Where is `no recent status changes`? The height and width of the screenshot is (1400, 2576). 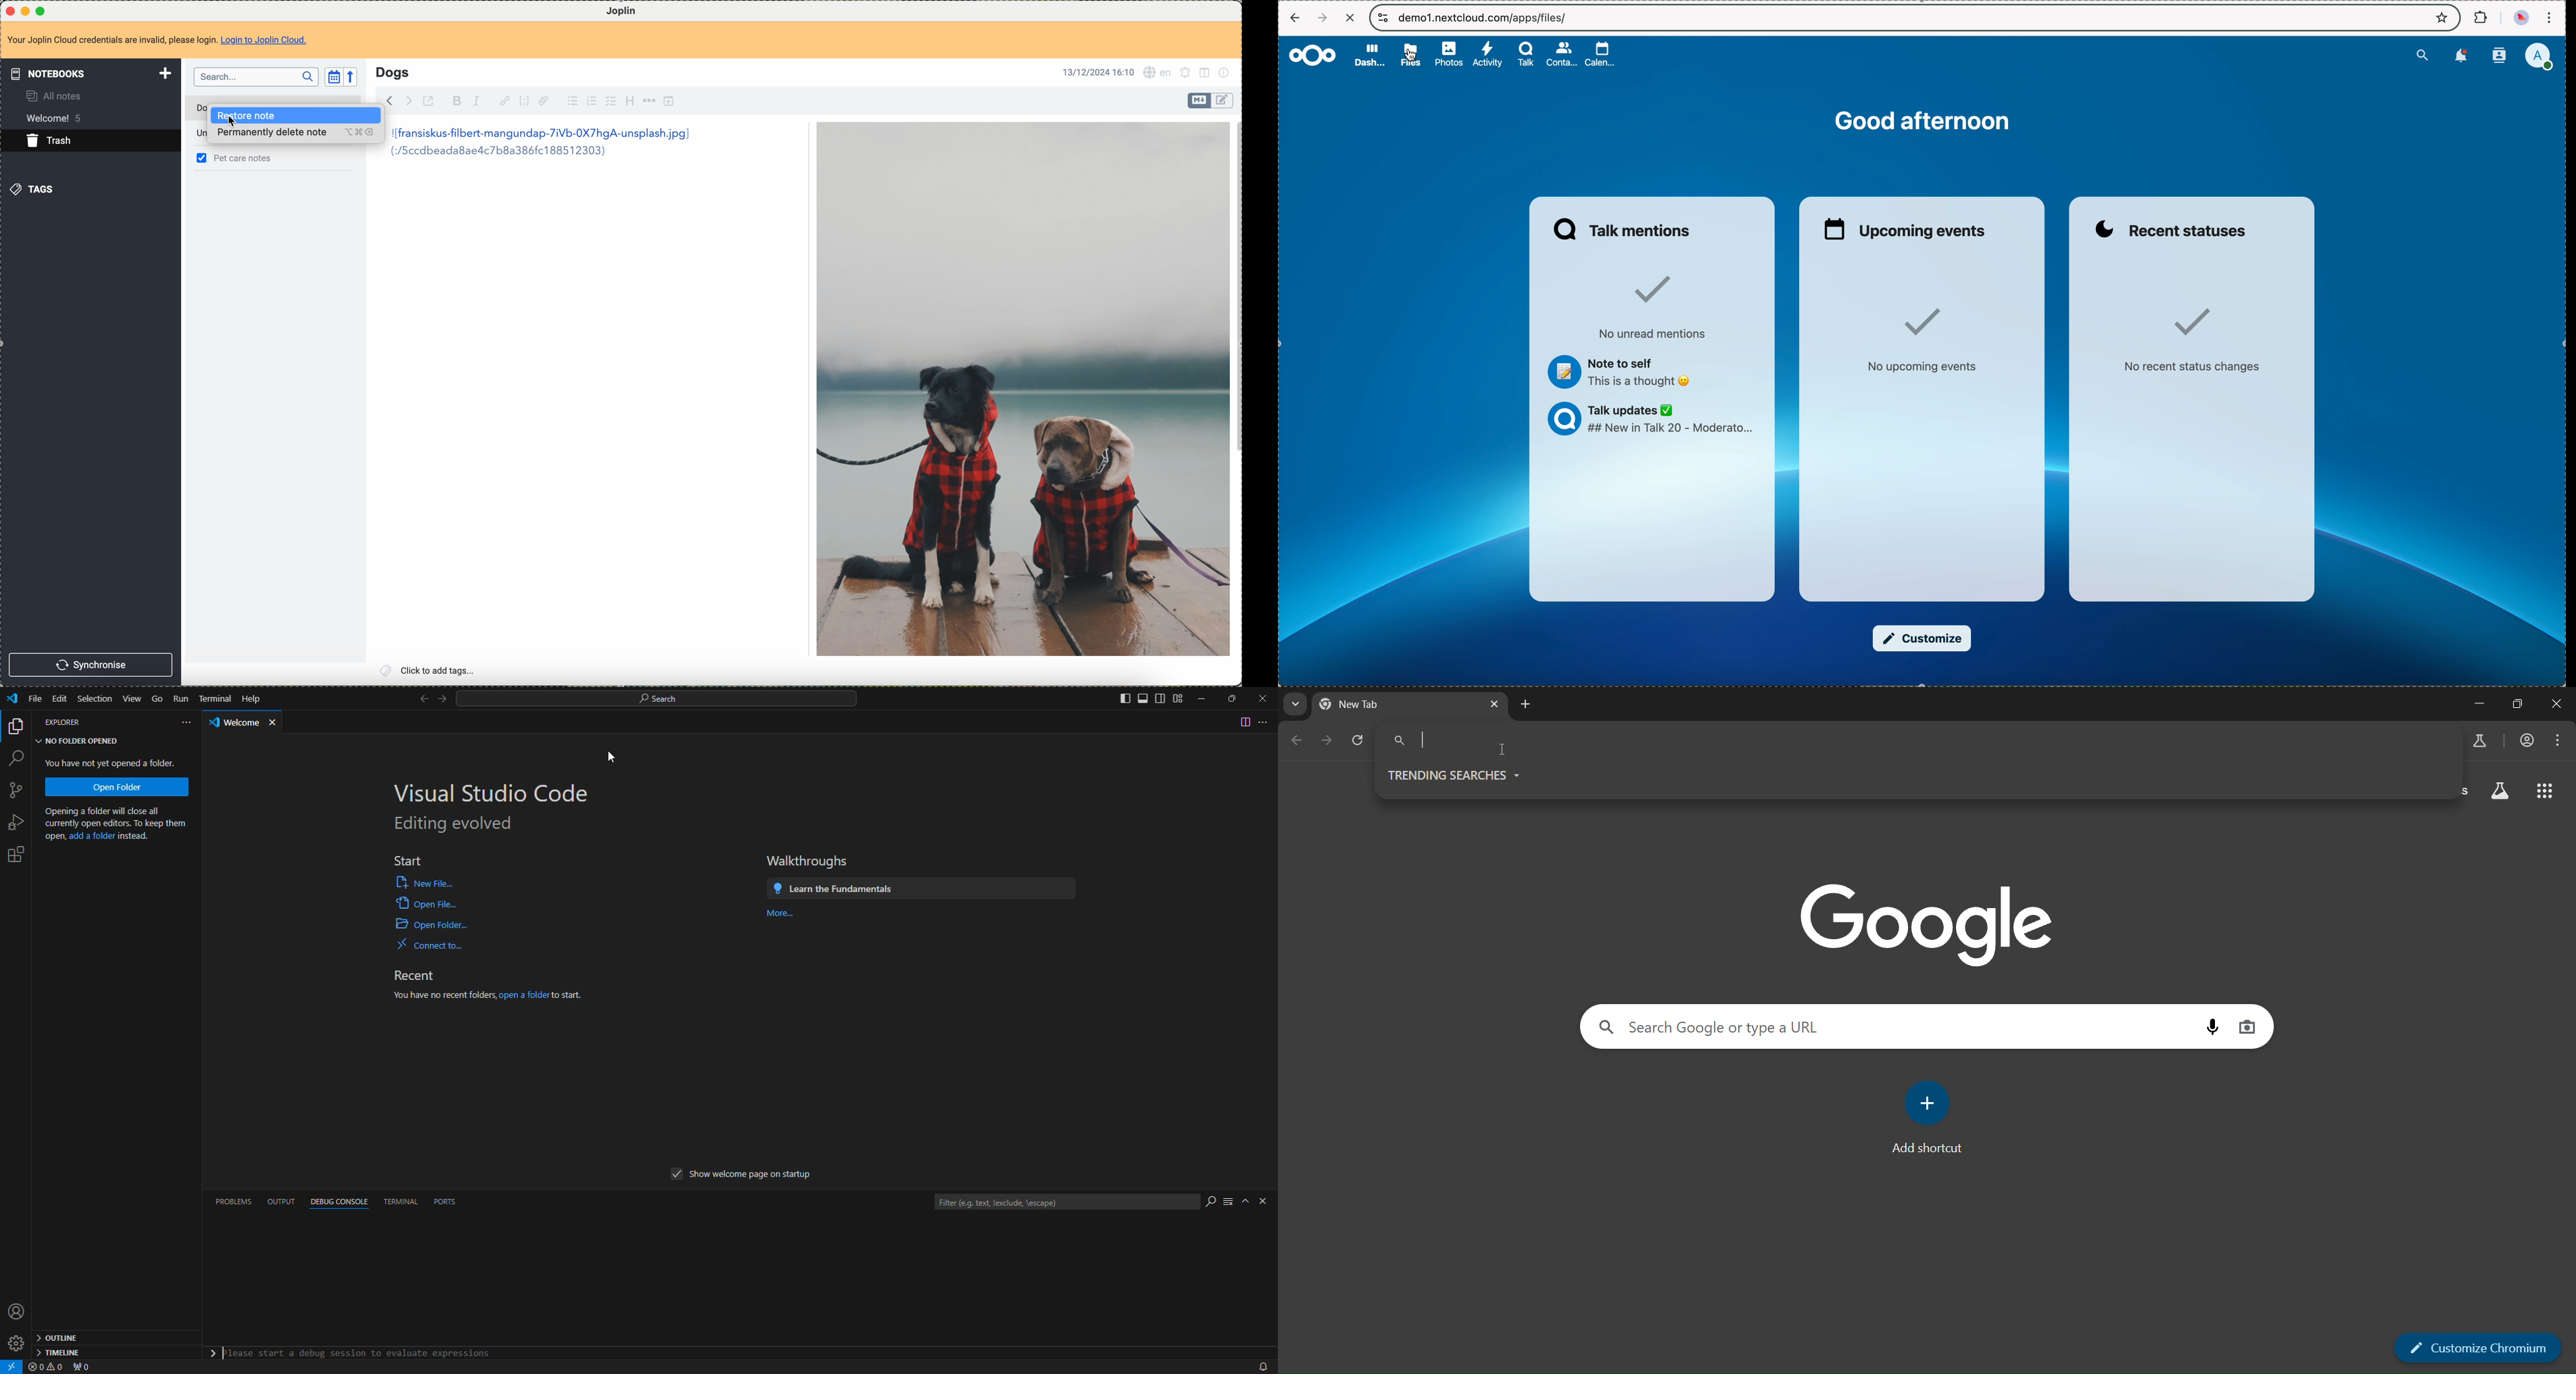 no recent status changes is located at coordinates (2191, 341).